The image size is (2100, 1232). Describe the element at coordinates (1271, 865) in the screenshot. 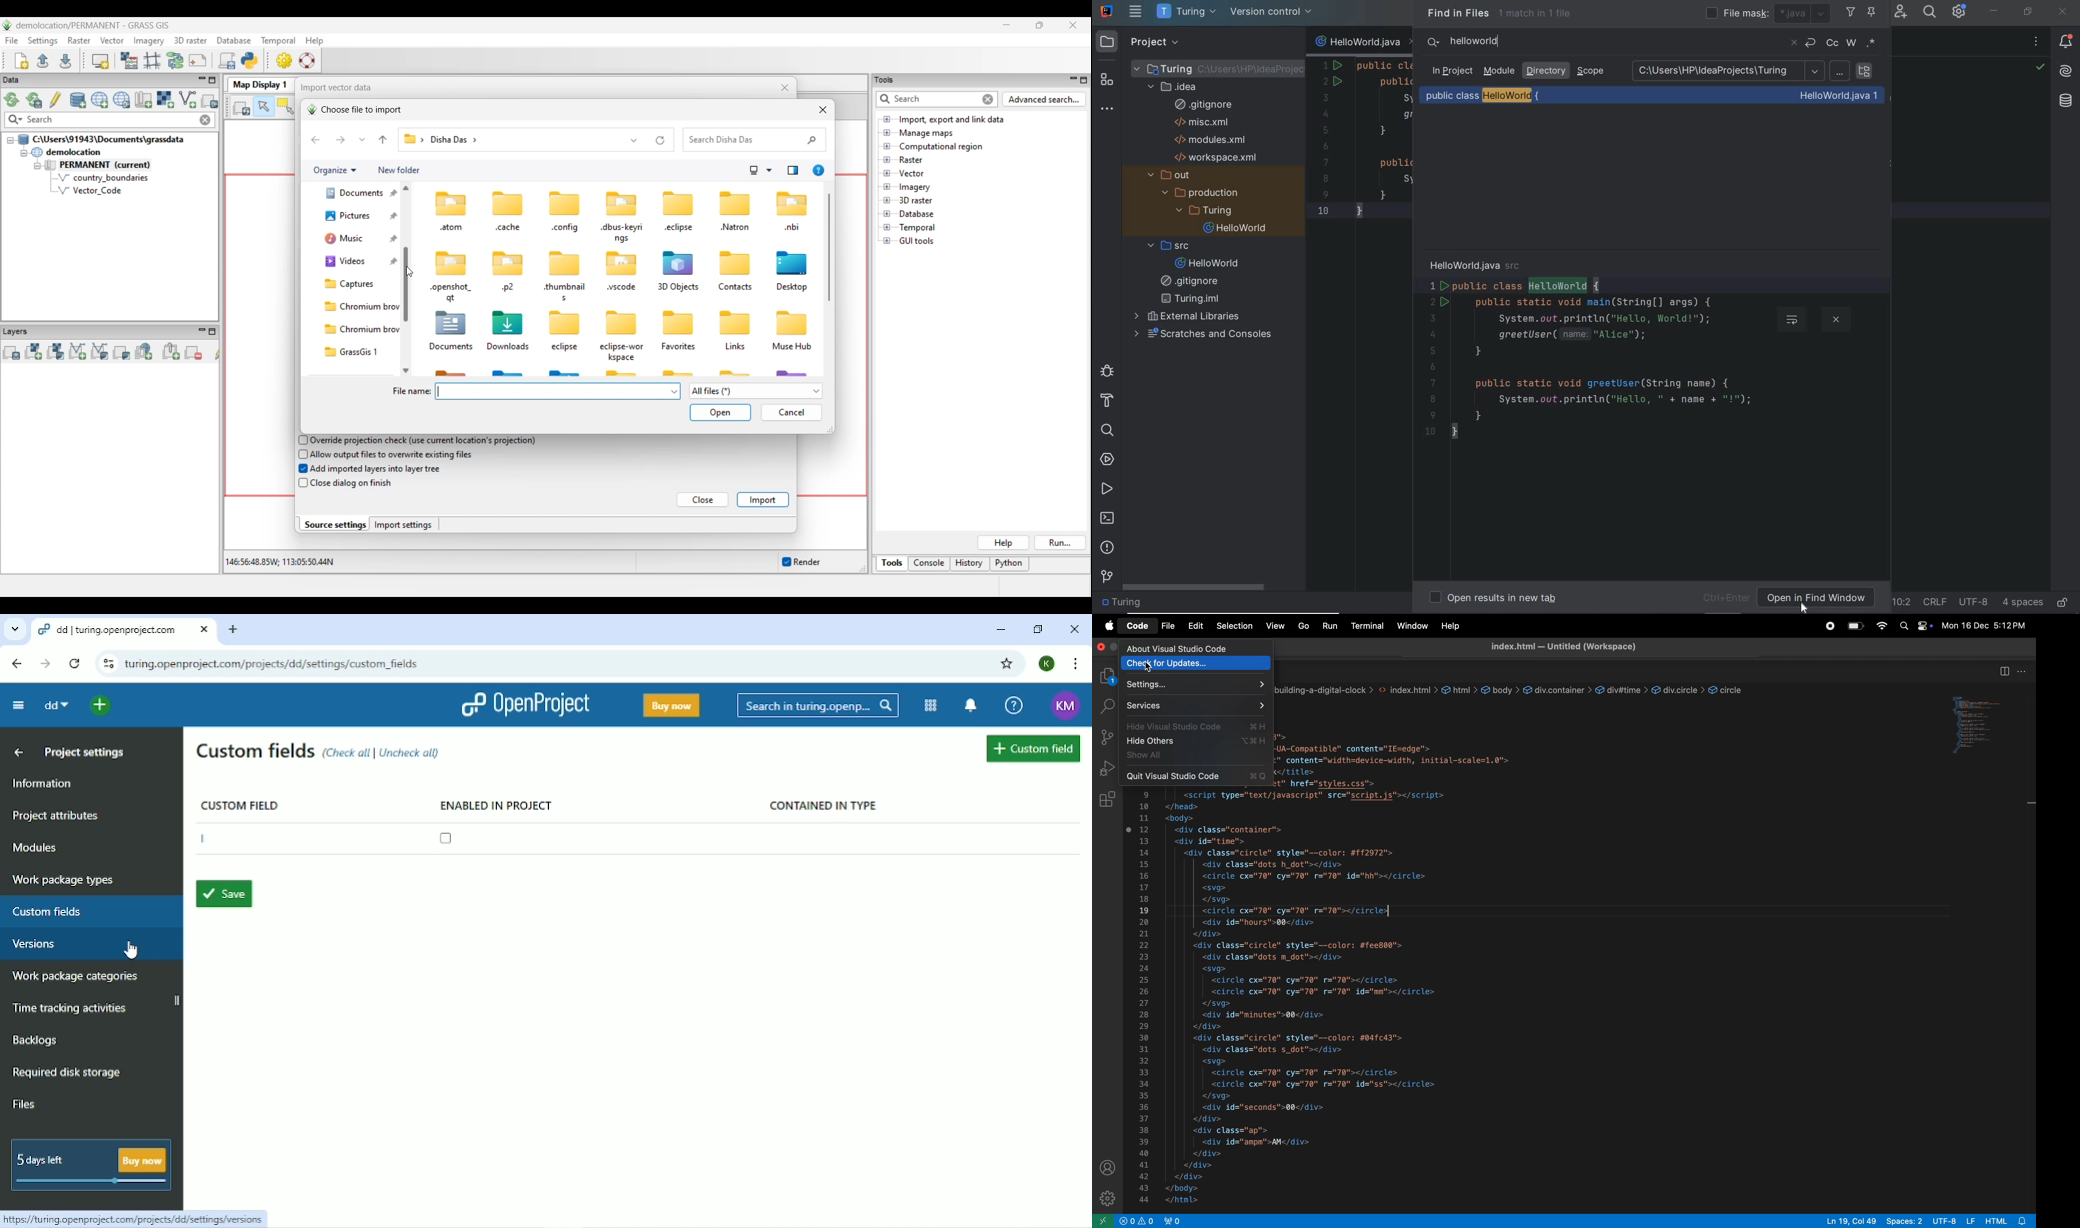

I see `| <div class="dots h_dot"></div>` at that location.